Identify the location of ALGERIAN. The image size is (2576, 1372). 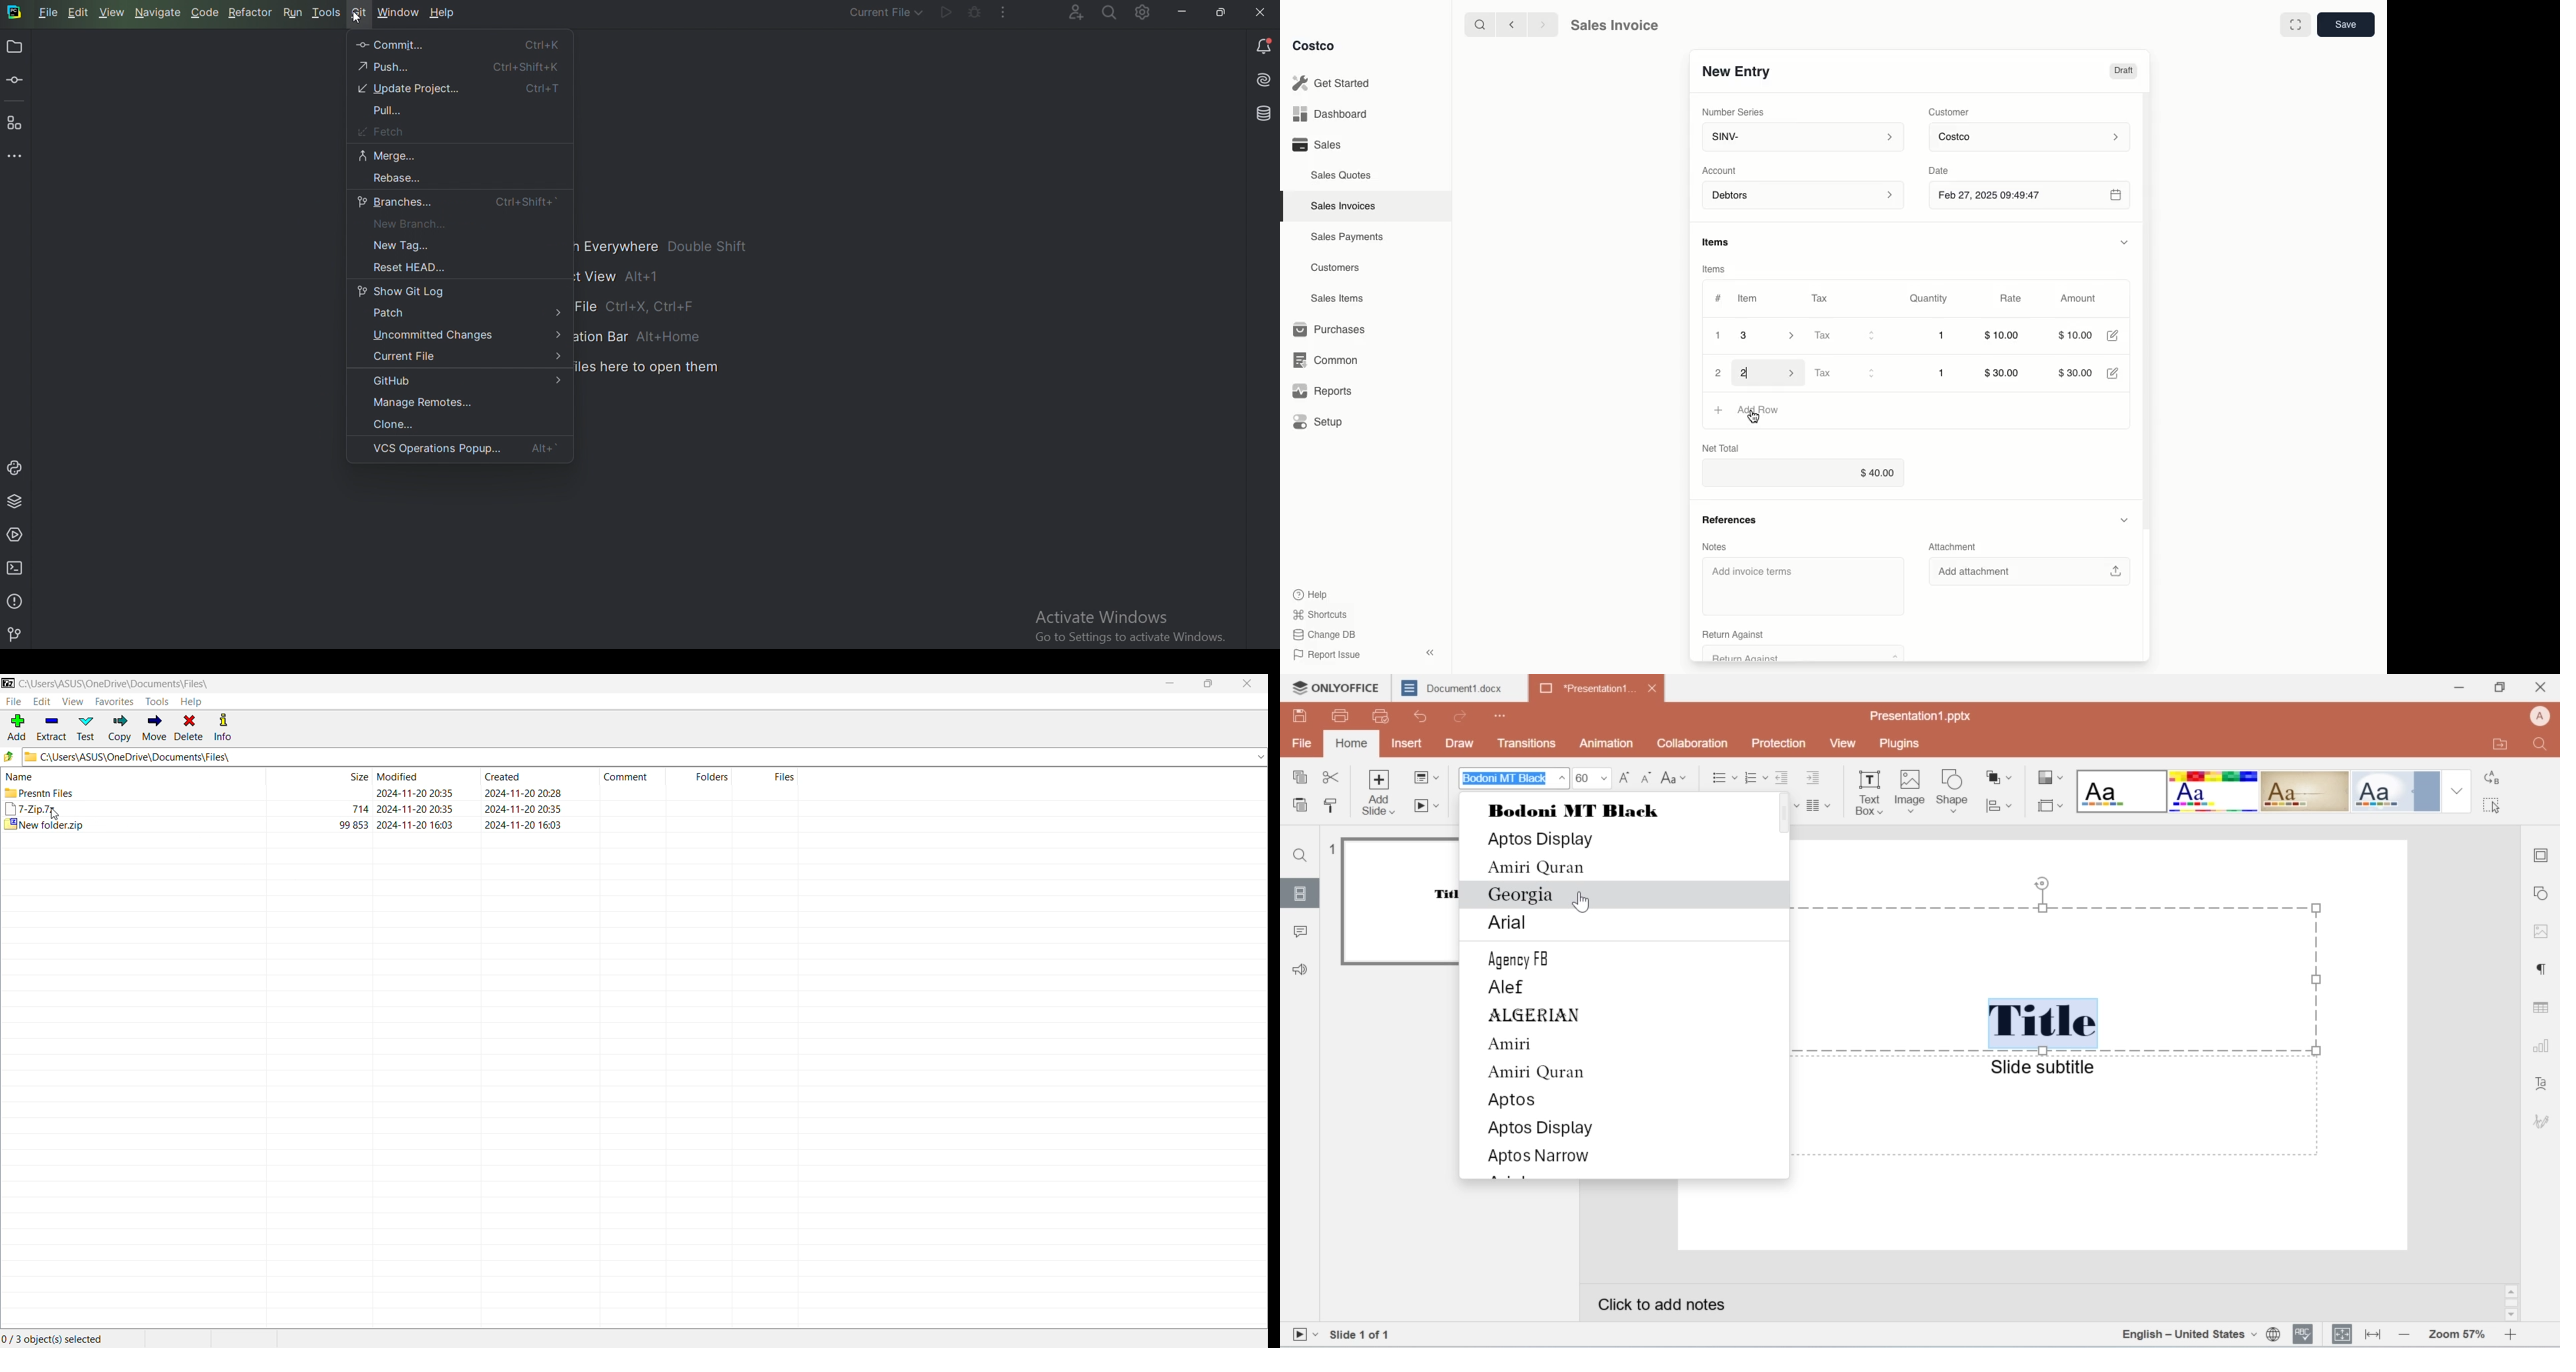
(1539, 1015).